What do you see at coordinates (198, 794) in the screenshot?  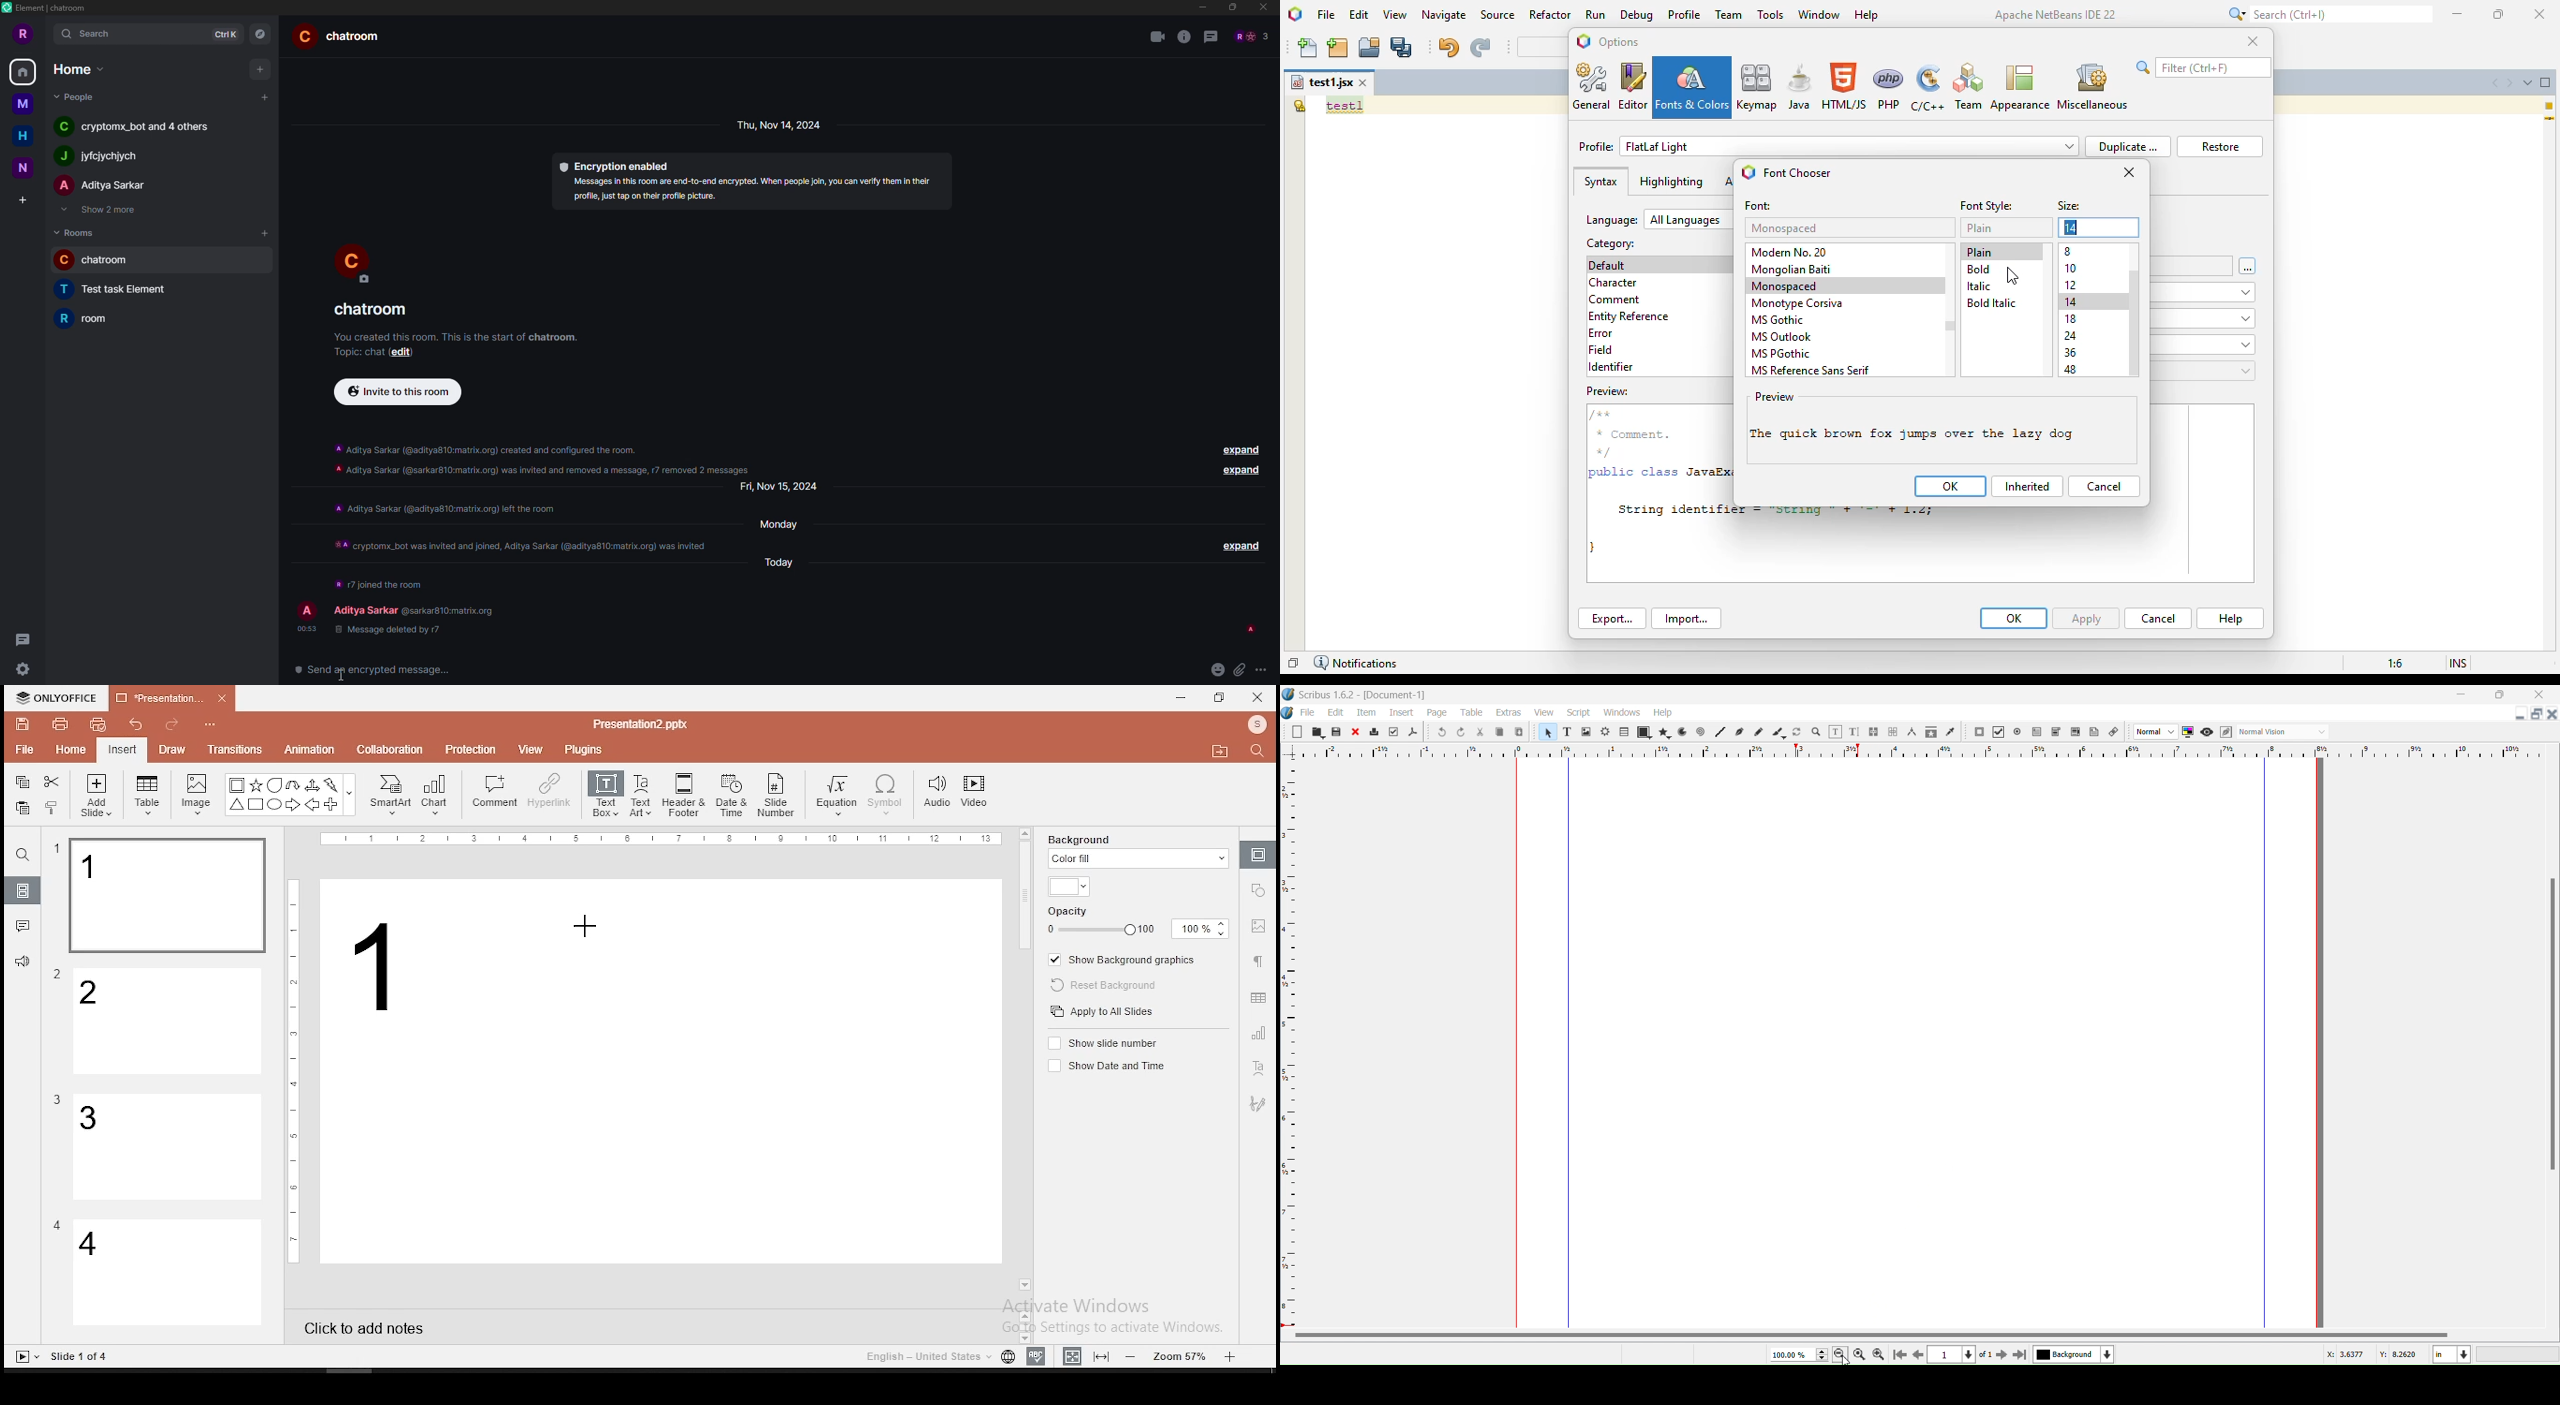 I see `image` at bounding box center [198, 794].